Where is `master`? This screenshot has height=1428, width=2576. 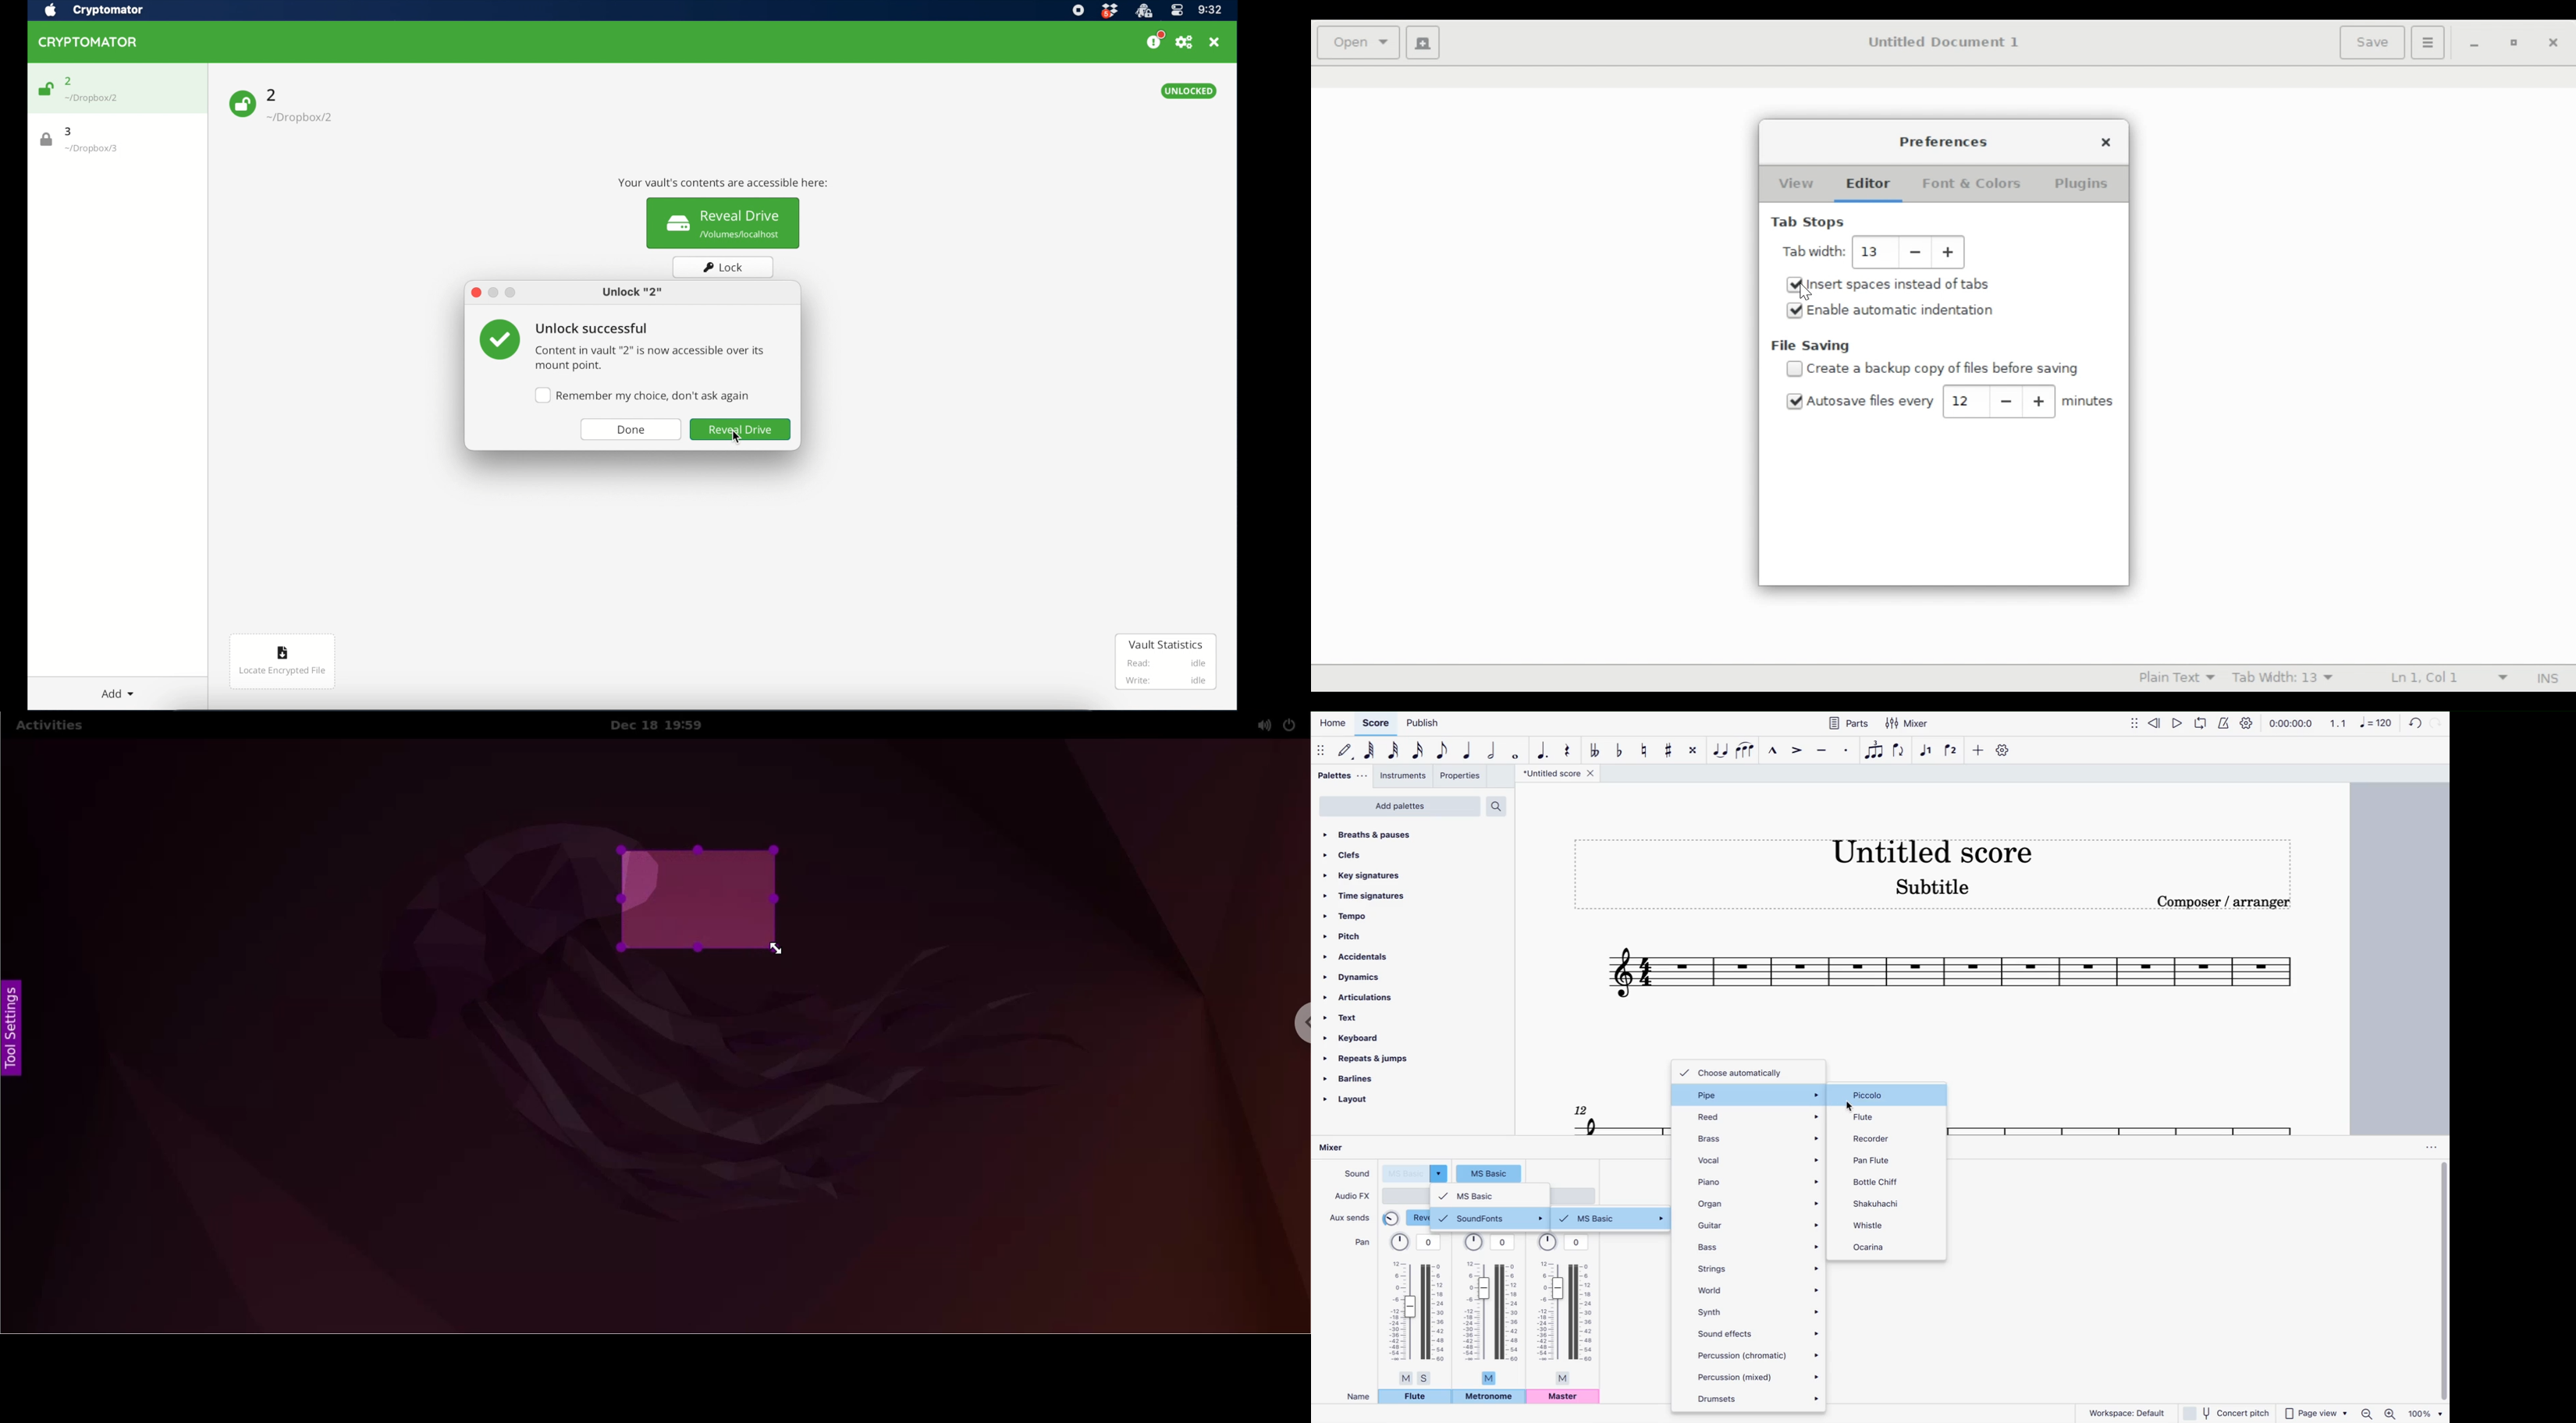 master is located at coordinates (1564, 1397).